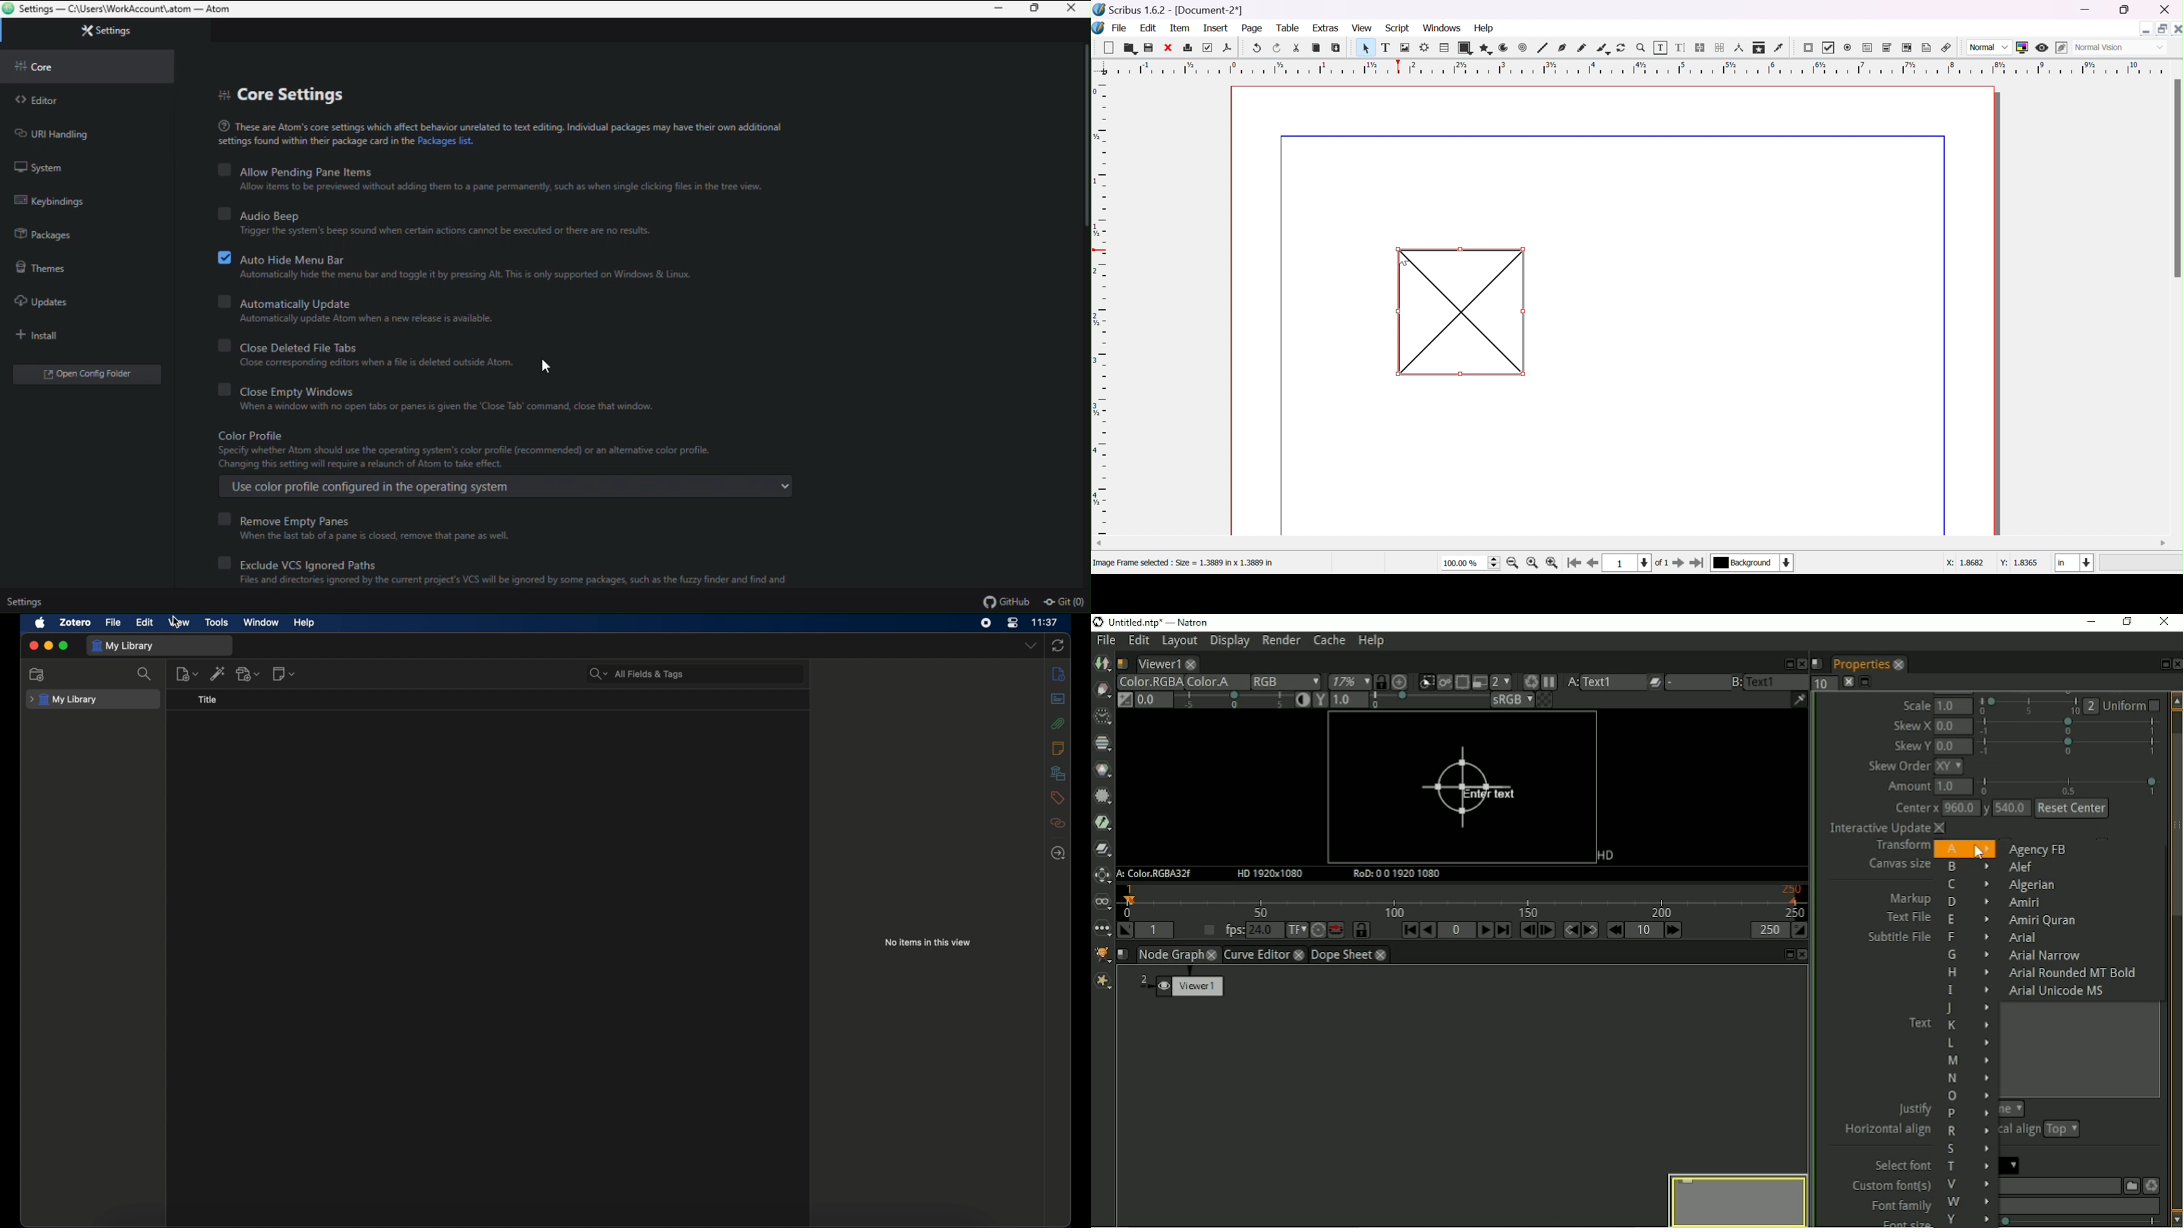 This screenshot has height=1232, width=2184. What do you see at coordinates (1888, 48) in the screenshot?
I see `PDF combo box` at bounding box center [1888, 48].